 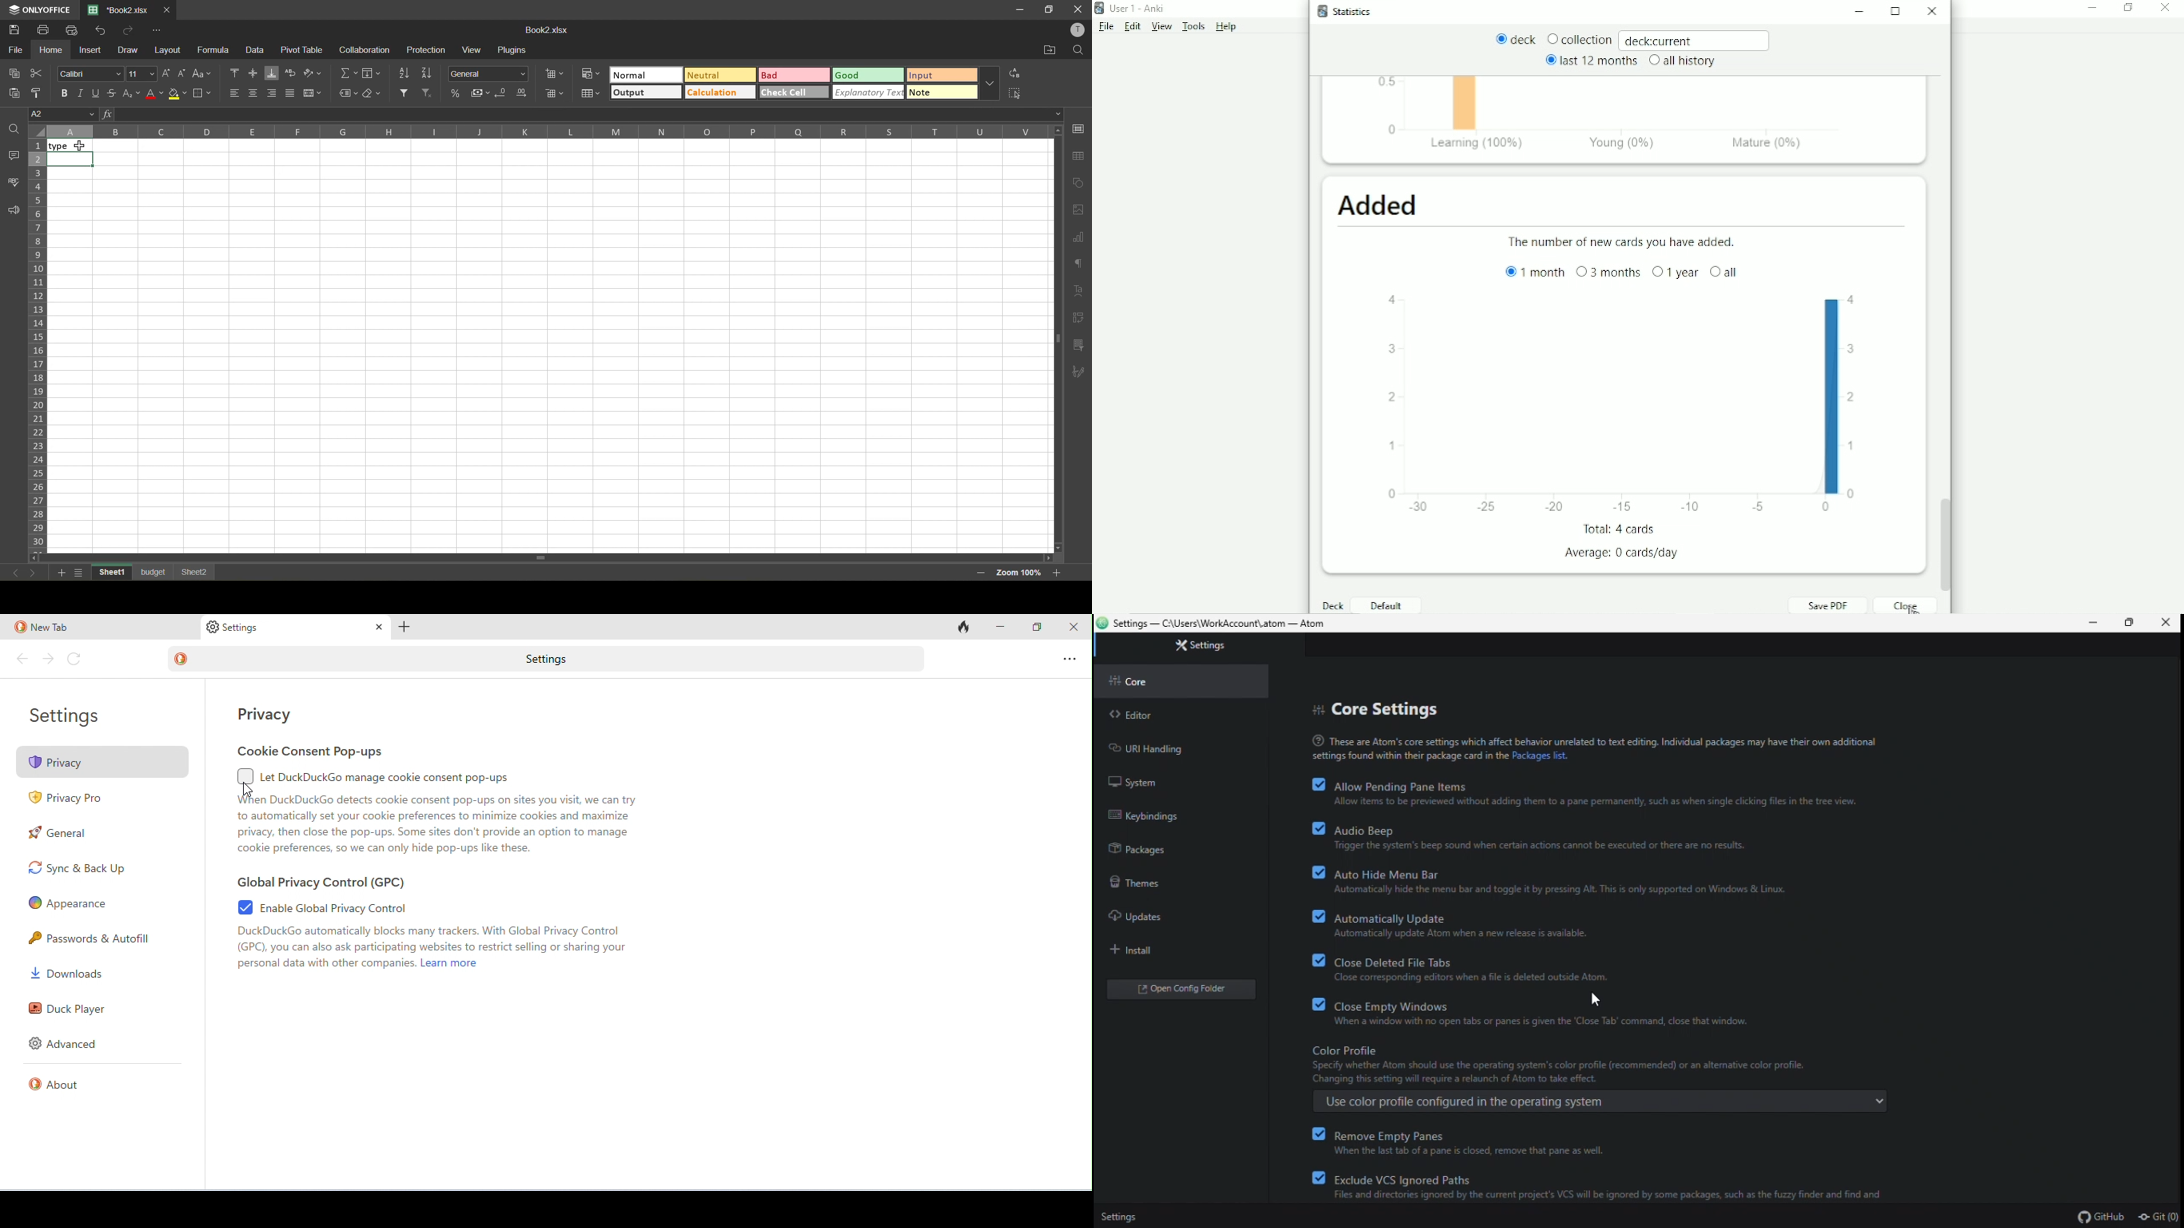 What do you see at coordinates (1616, 794) in the screenshot?
I see `Allow pending pane items ` at bounding box center [1616, 794].